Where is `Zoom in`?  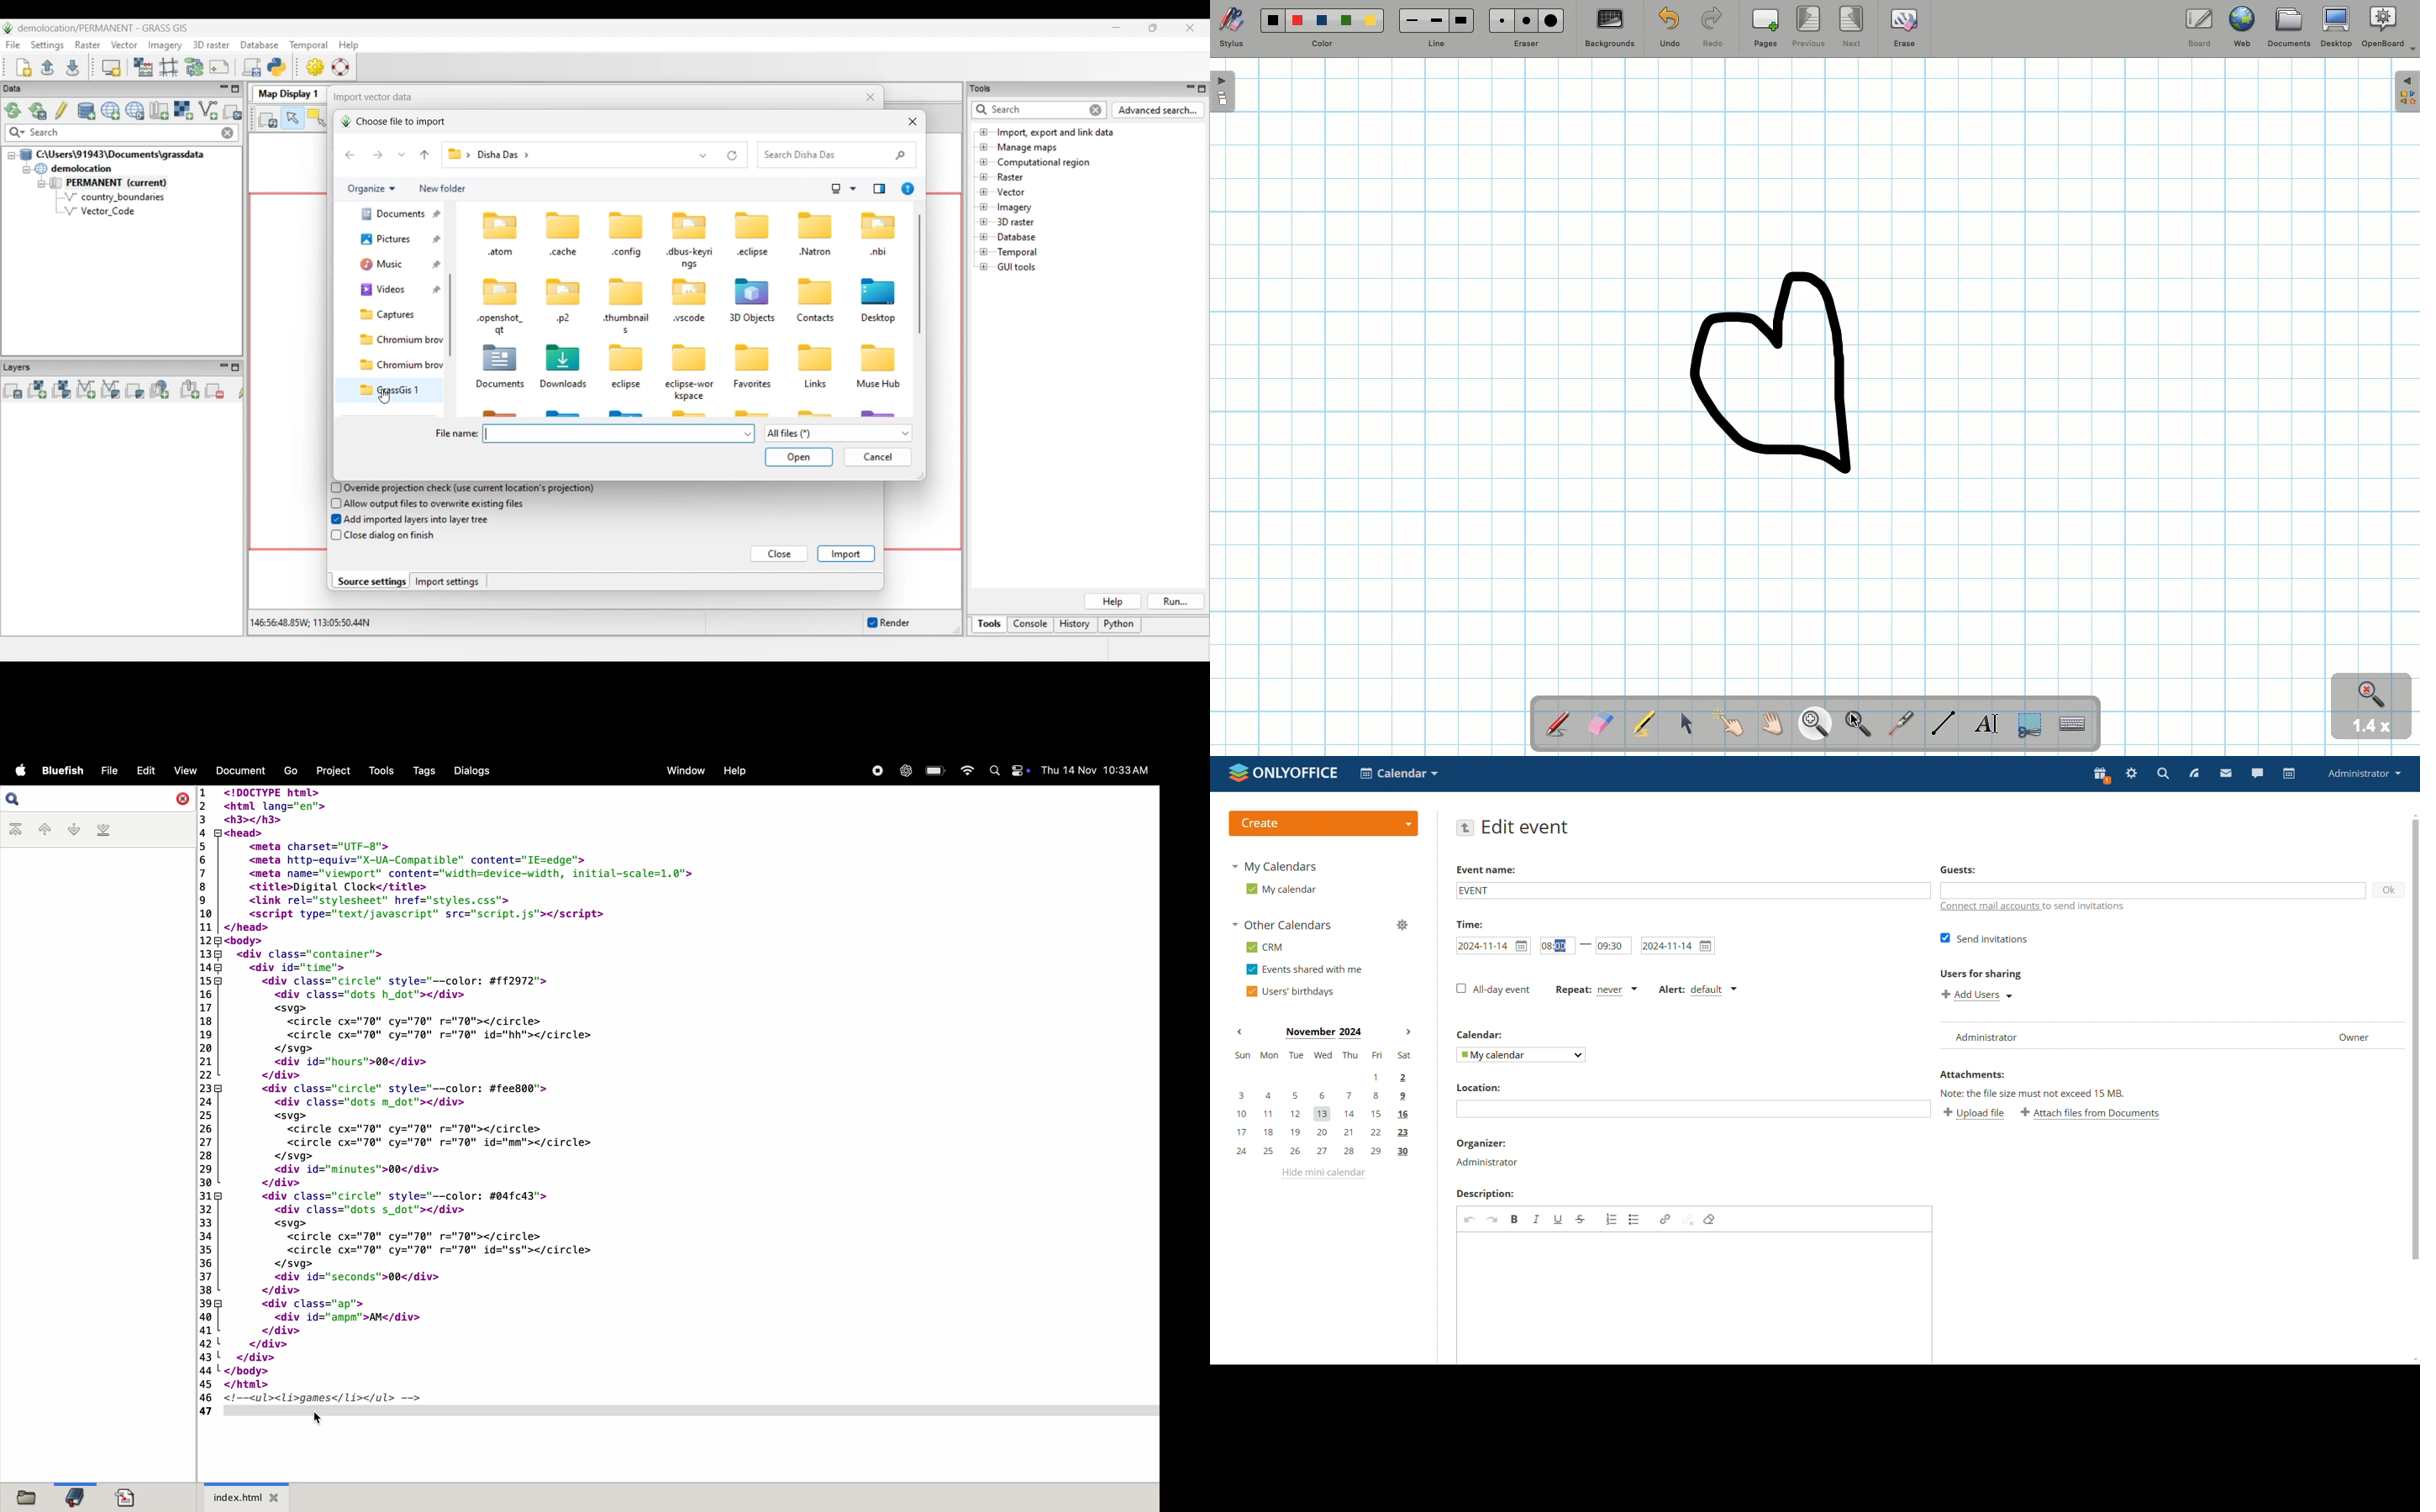 Zoom in is located at coordinates (1812, 722).